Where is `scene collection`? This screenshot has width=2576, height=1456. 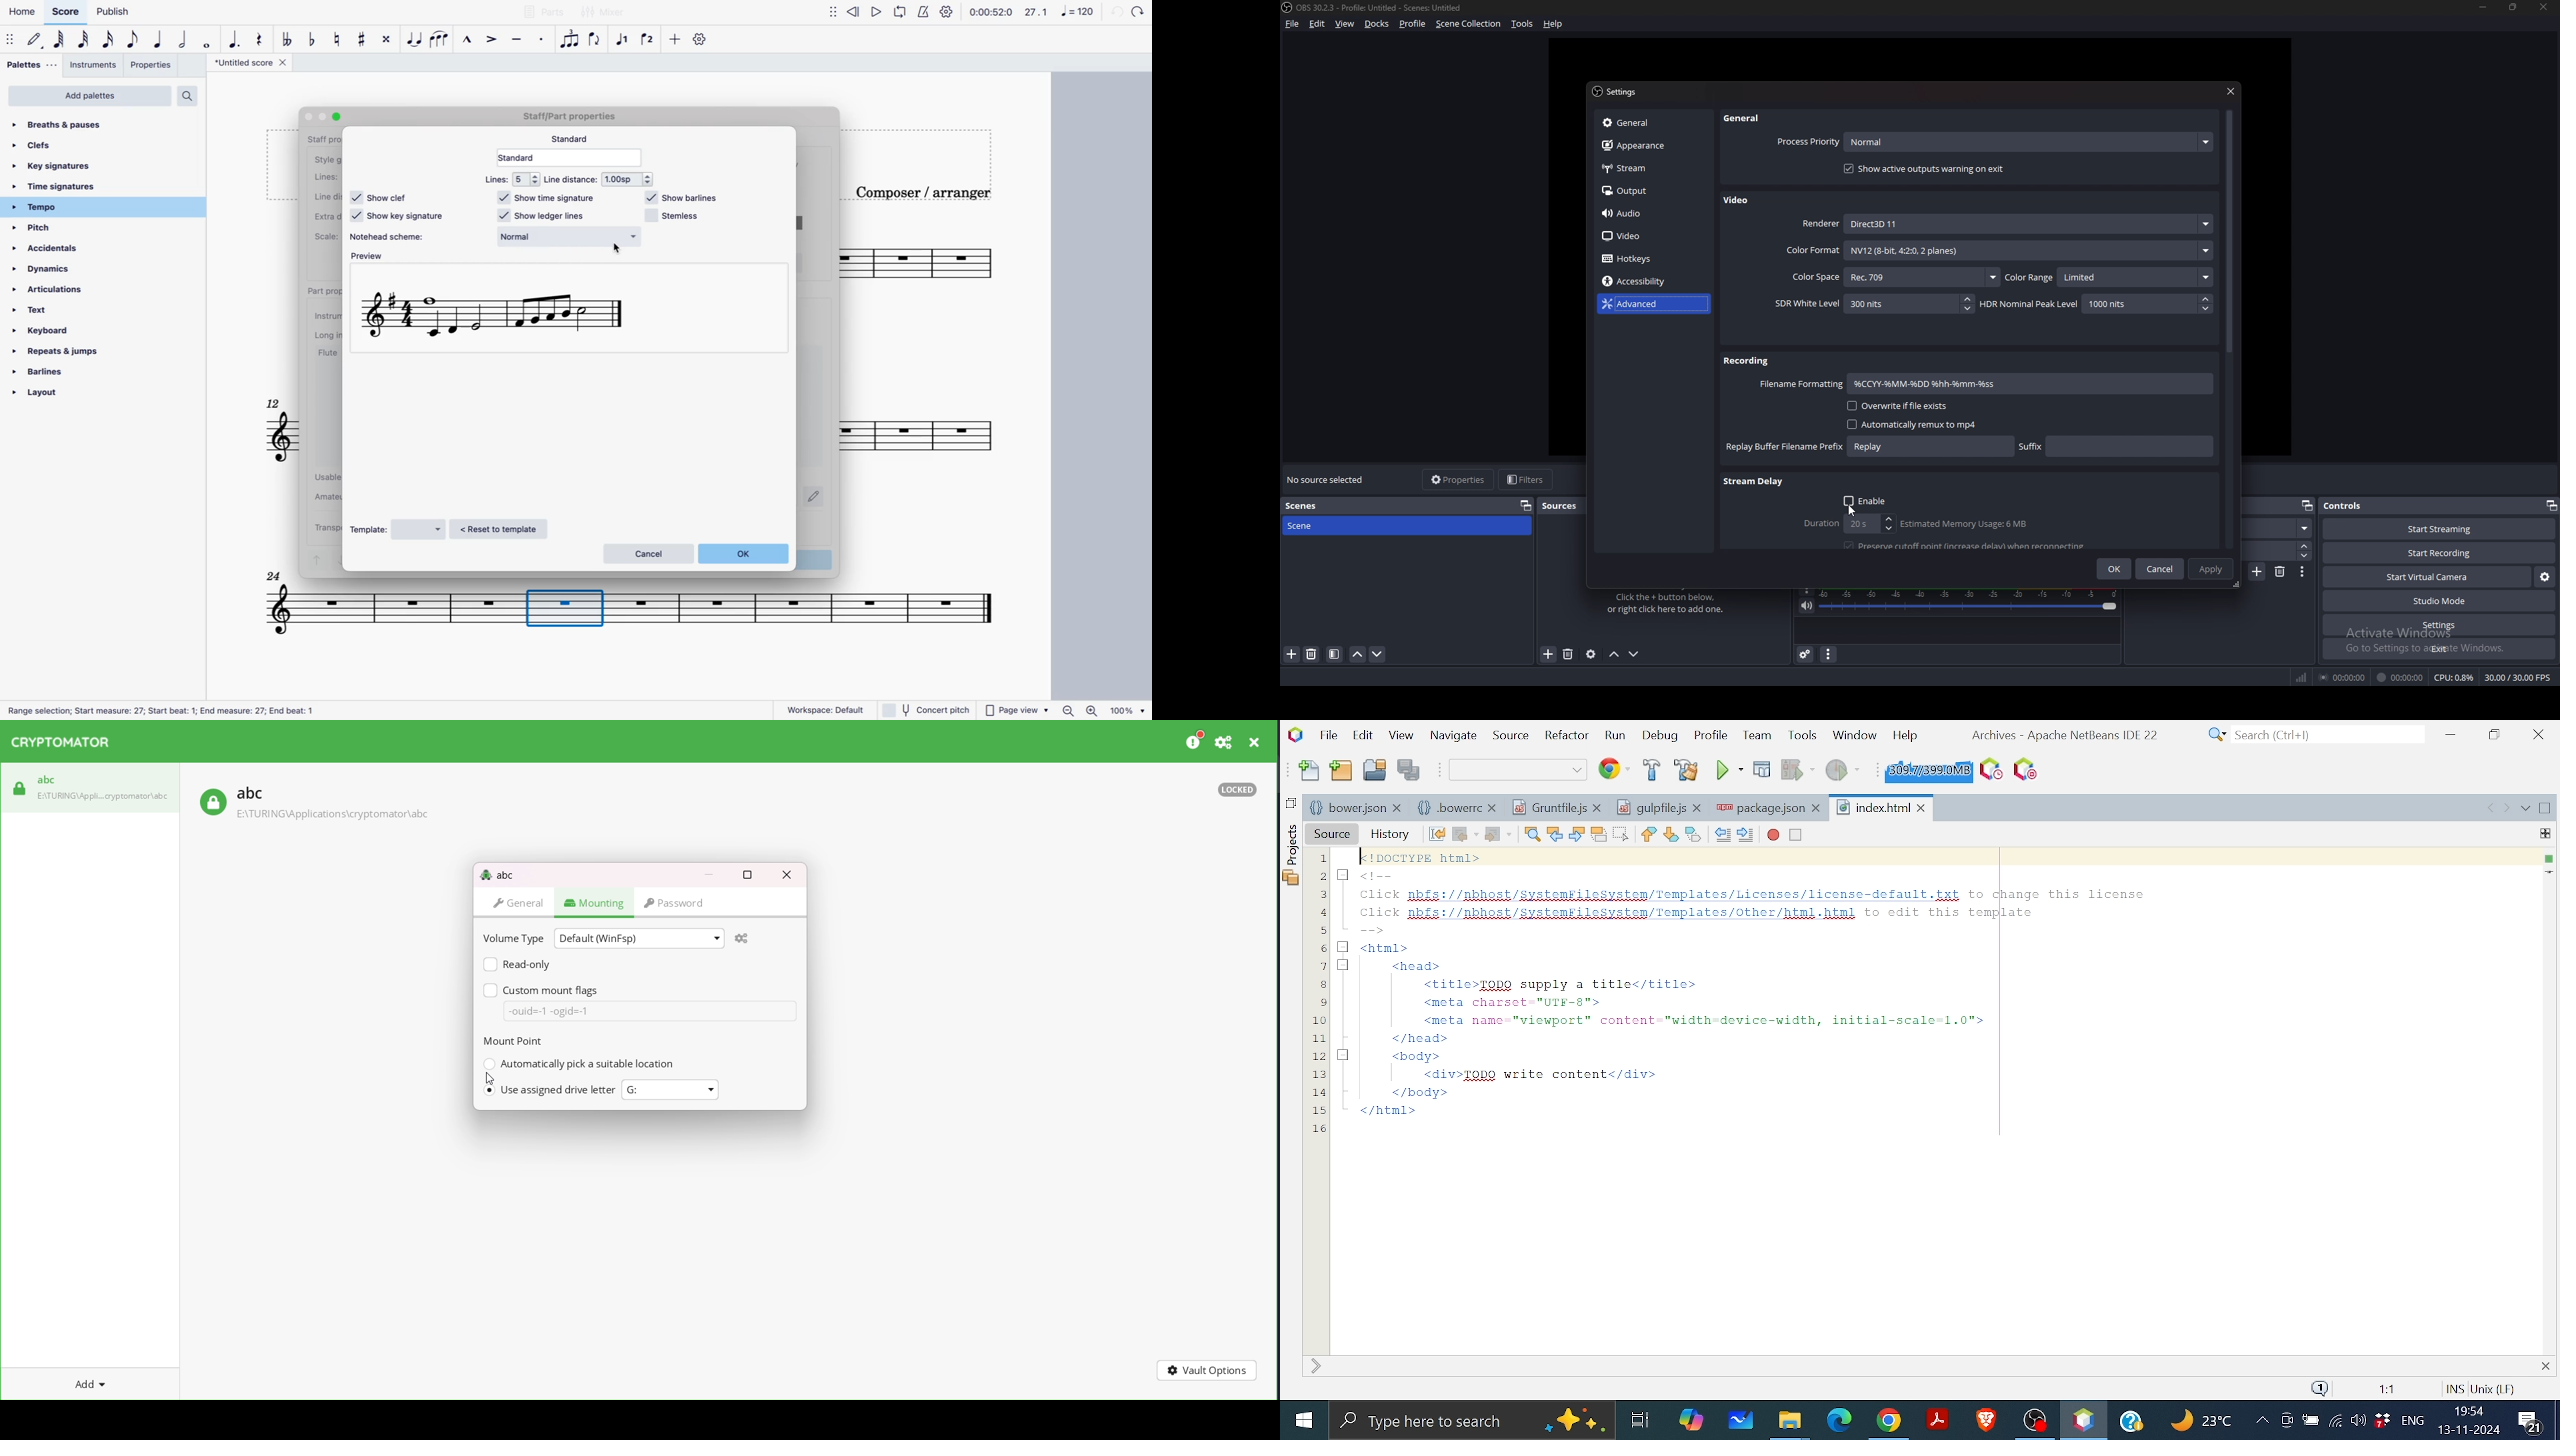 scene collection is located at coordinates (1469, 23).